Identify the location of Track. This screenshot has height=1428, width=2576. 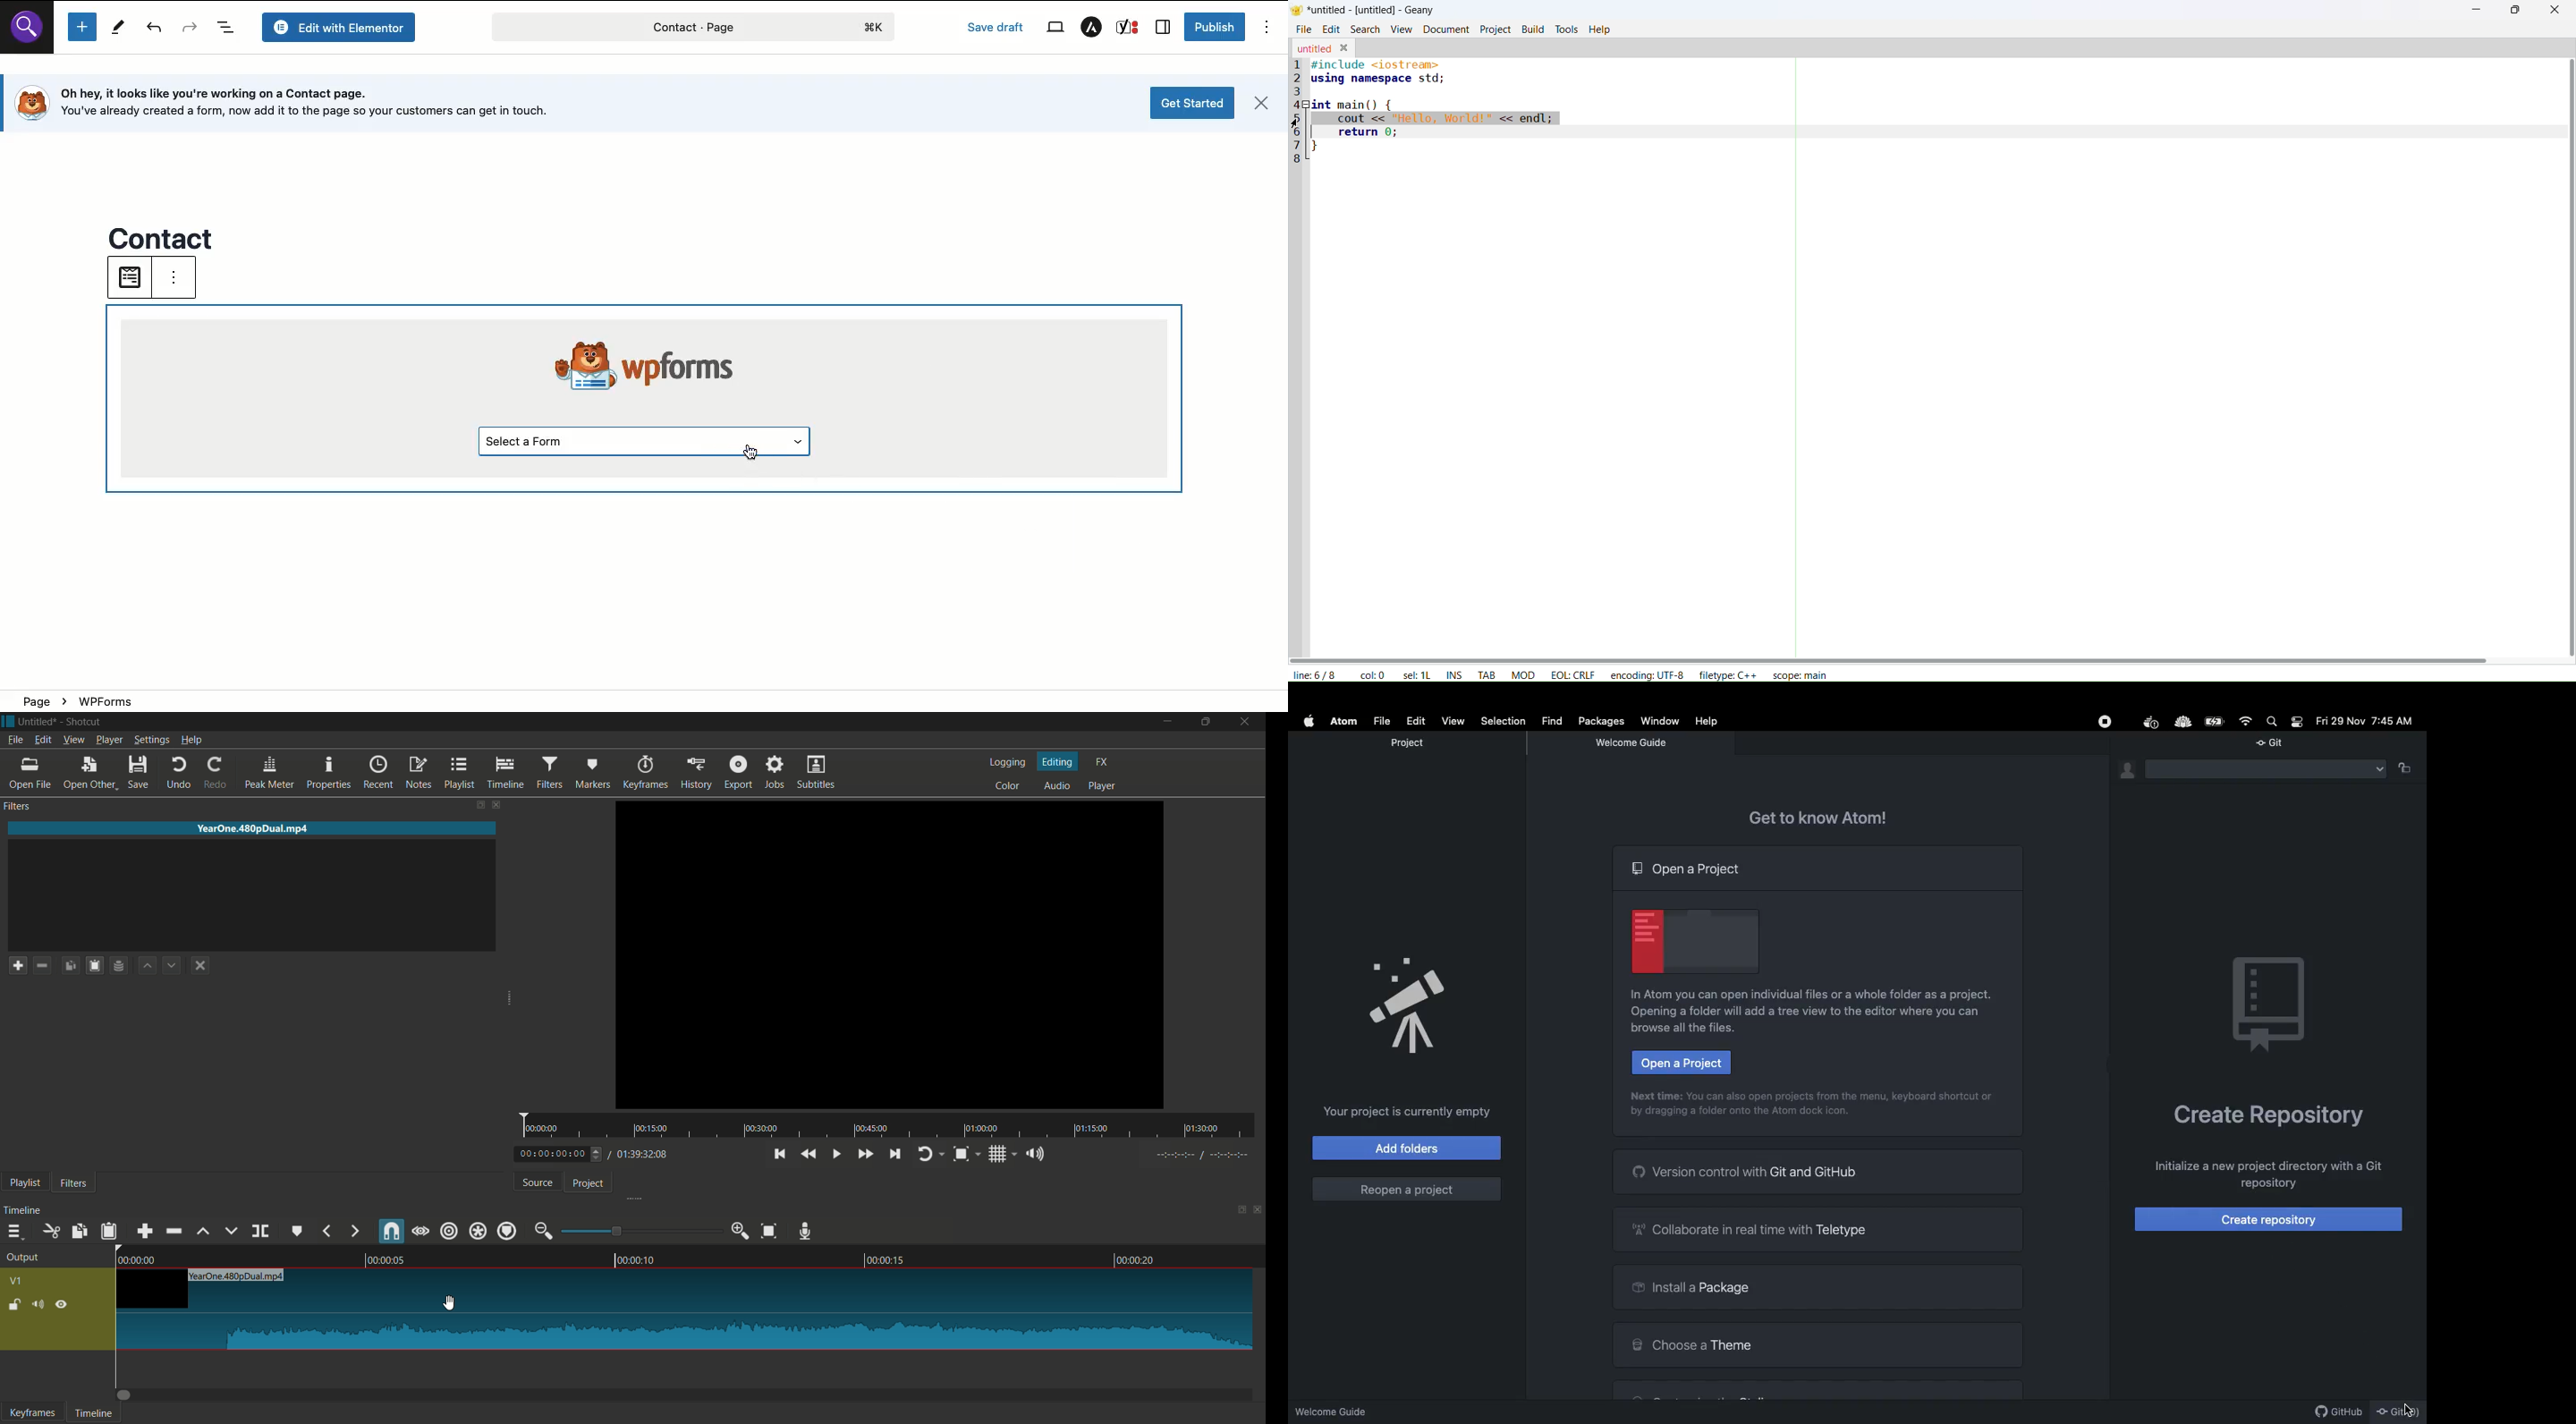
(686, 1309).